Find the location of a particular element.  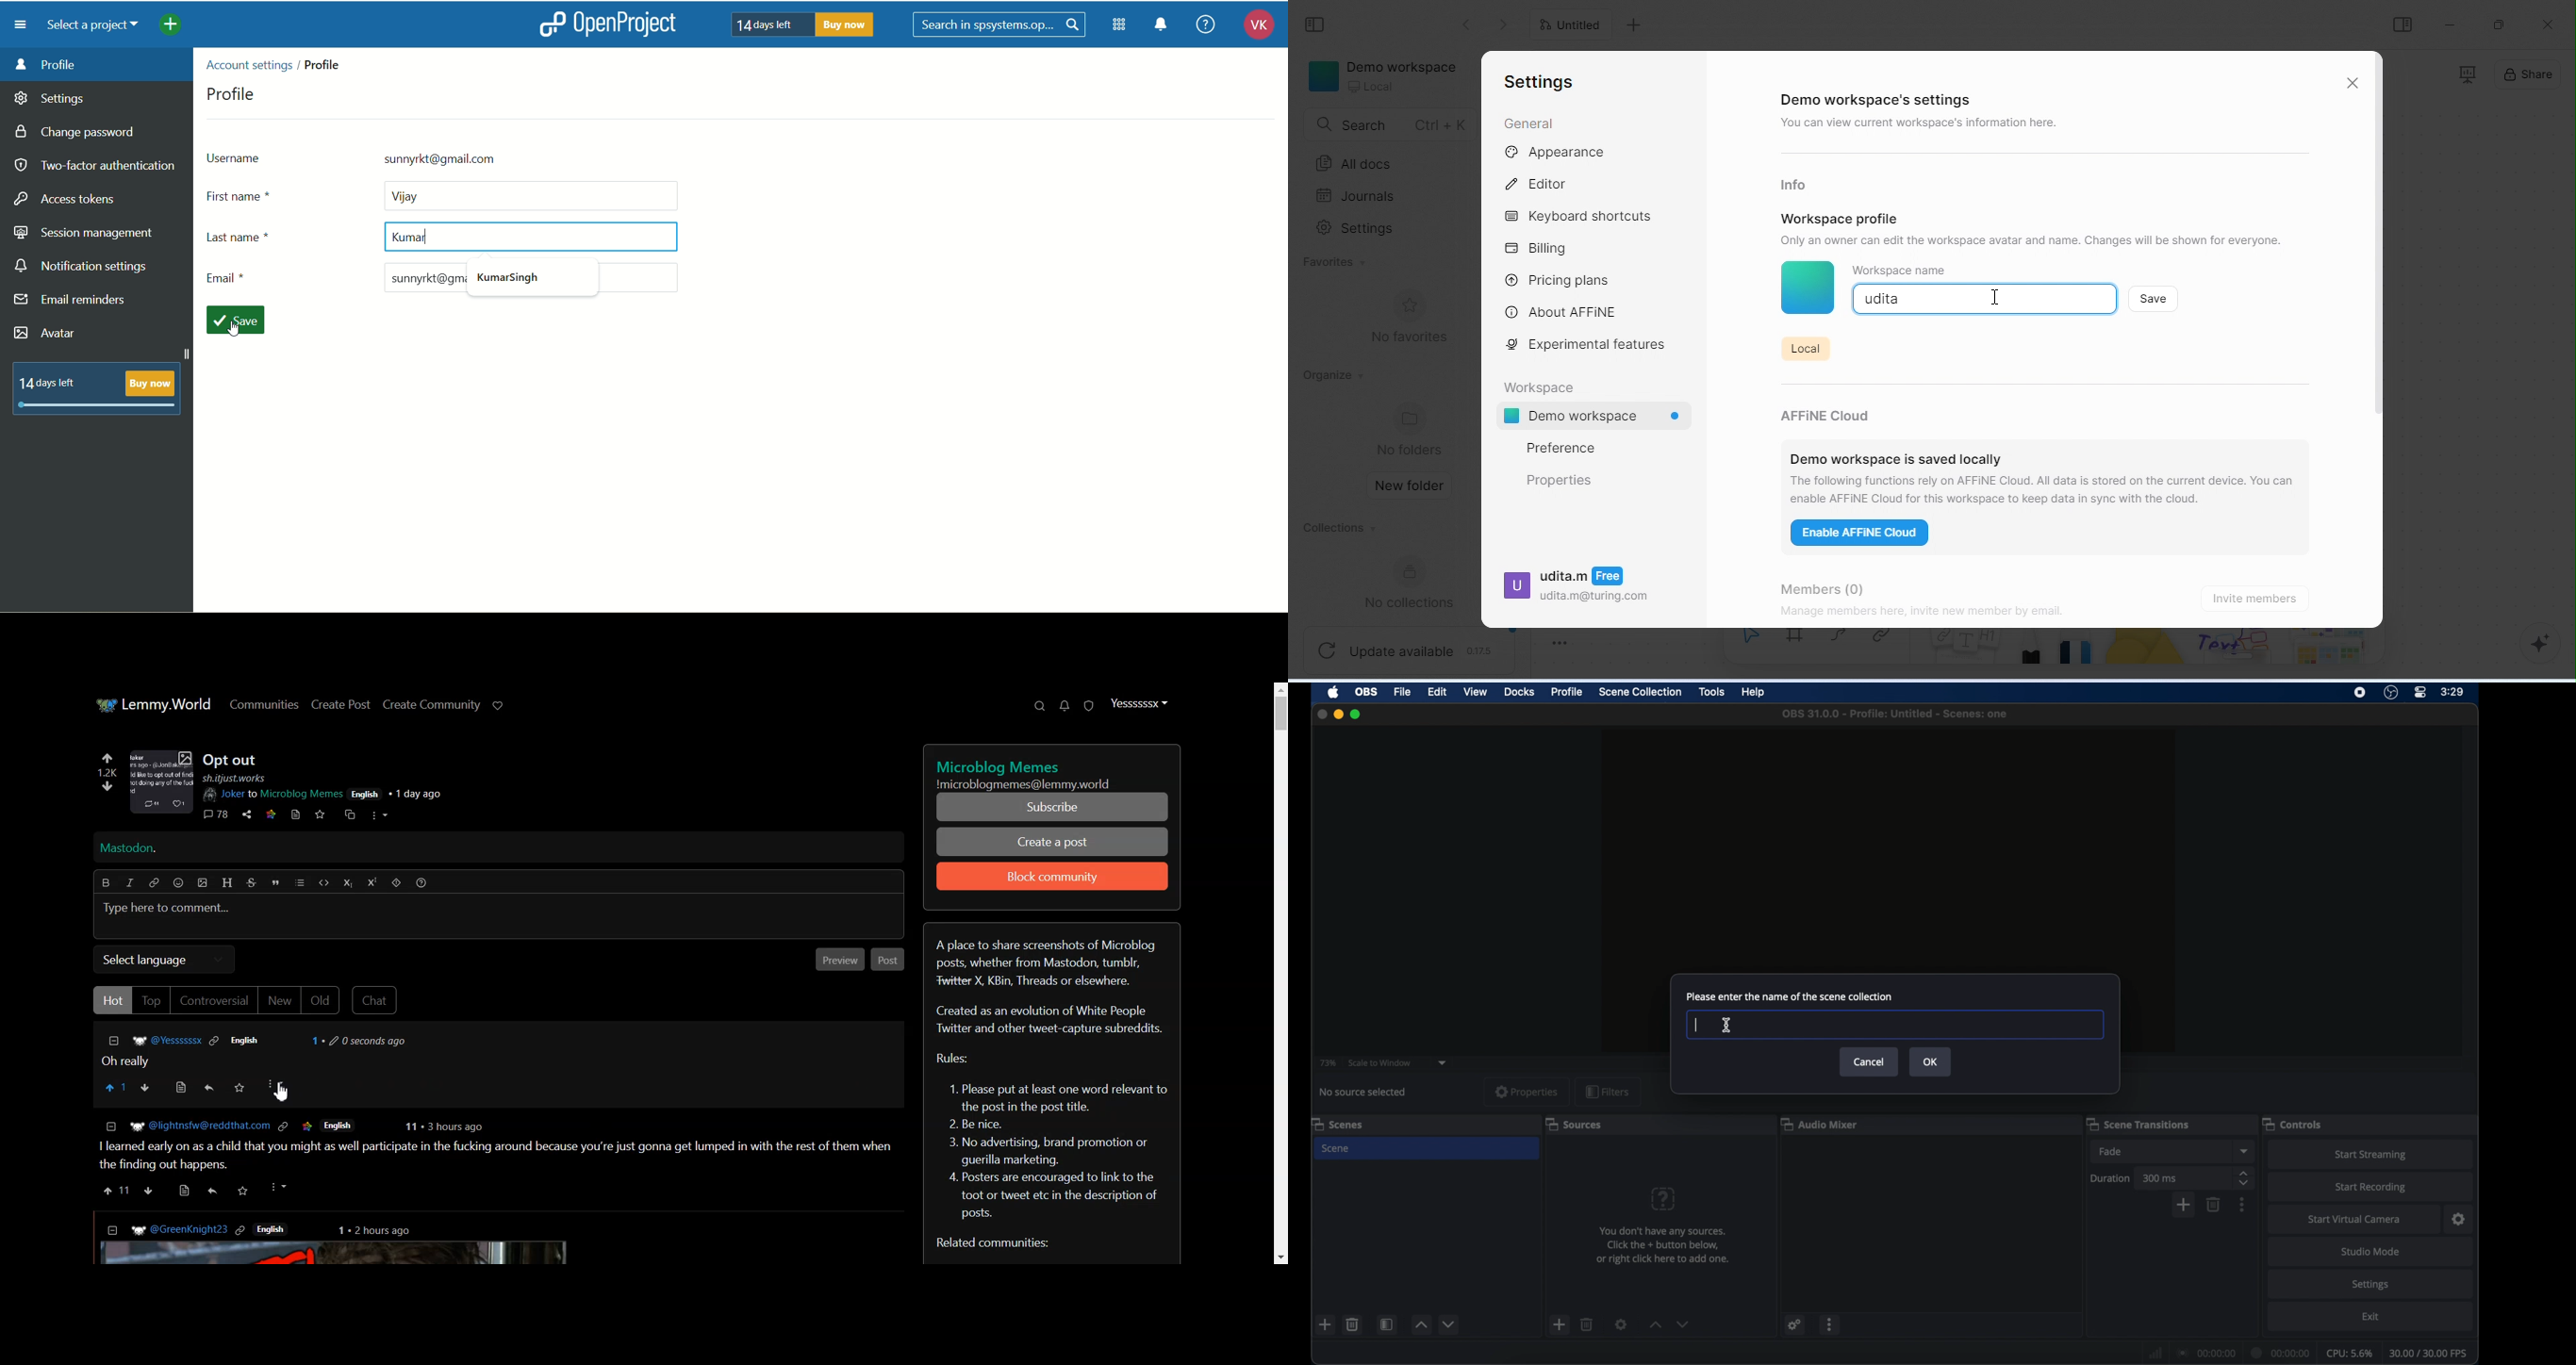

start virtual camera is located at coordinates (2353, 1220).